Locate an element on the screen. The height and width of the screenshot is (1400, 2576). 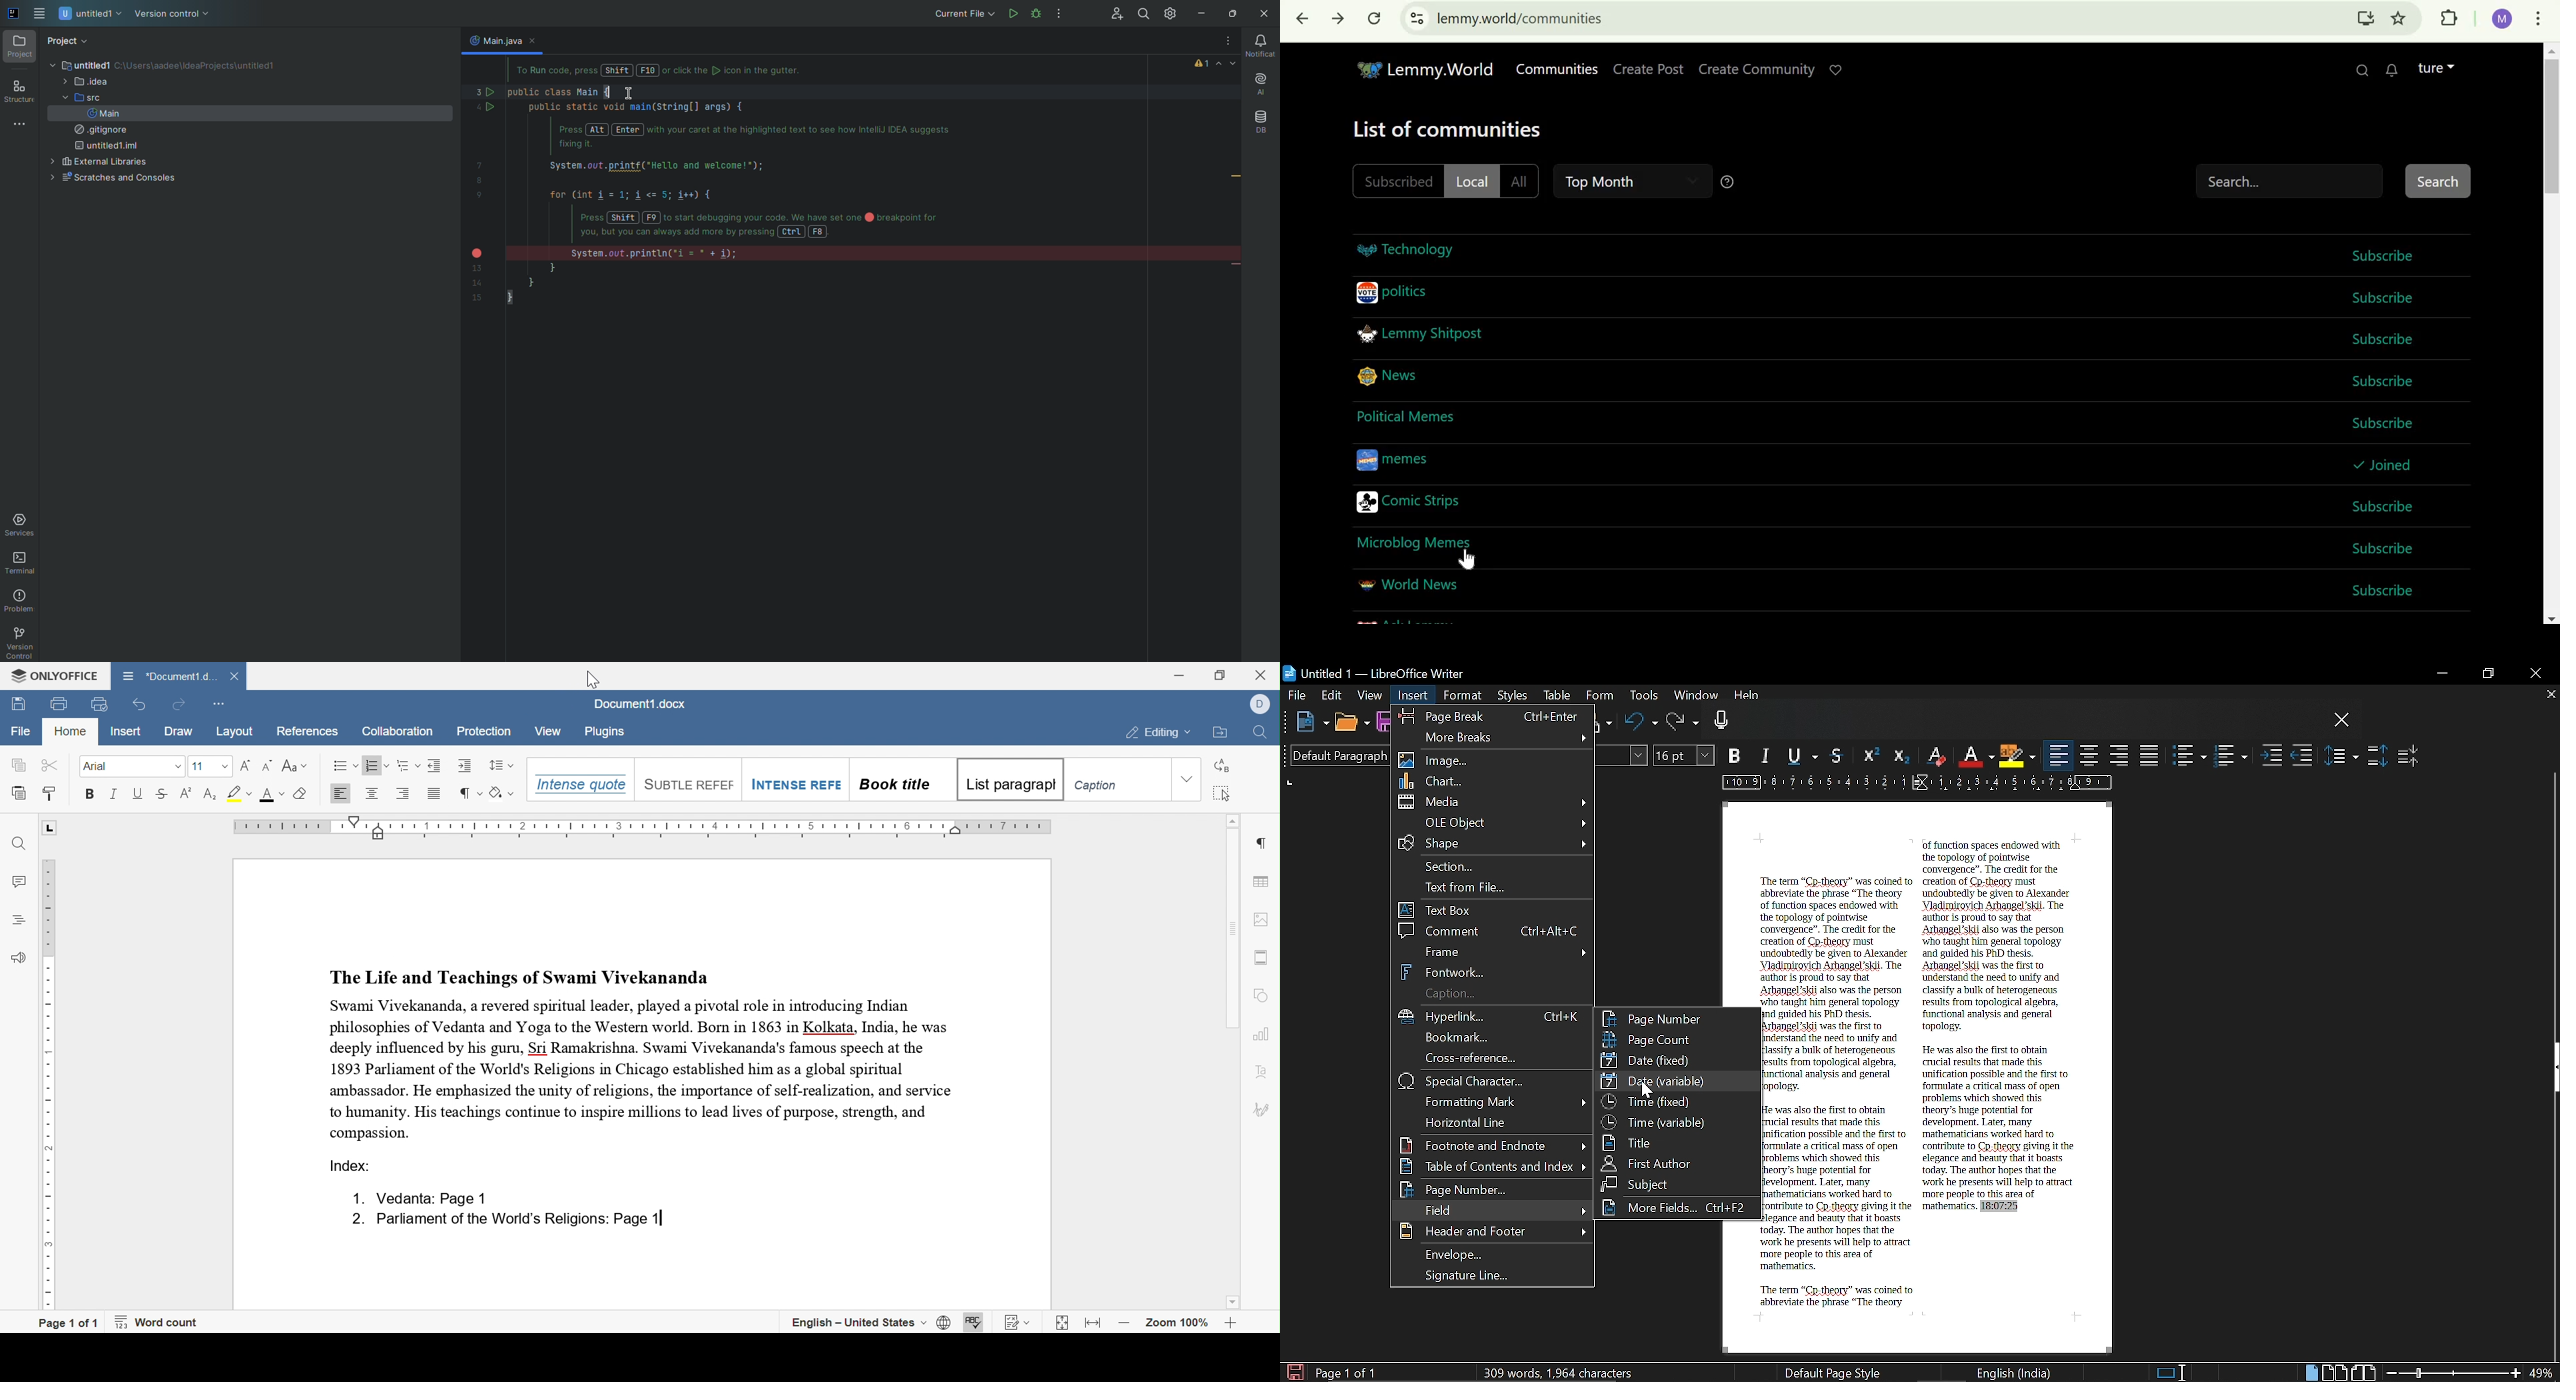
Decrease paragraph spacing is located at coordinates (2409, 755).